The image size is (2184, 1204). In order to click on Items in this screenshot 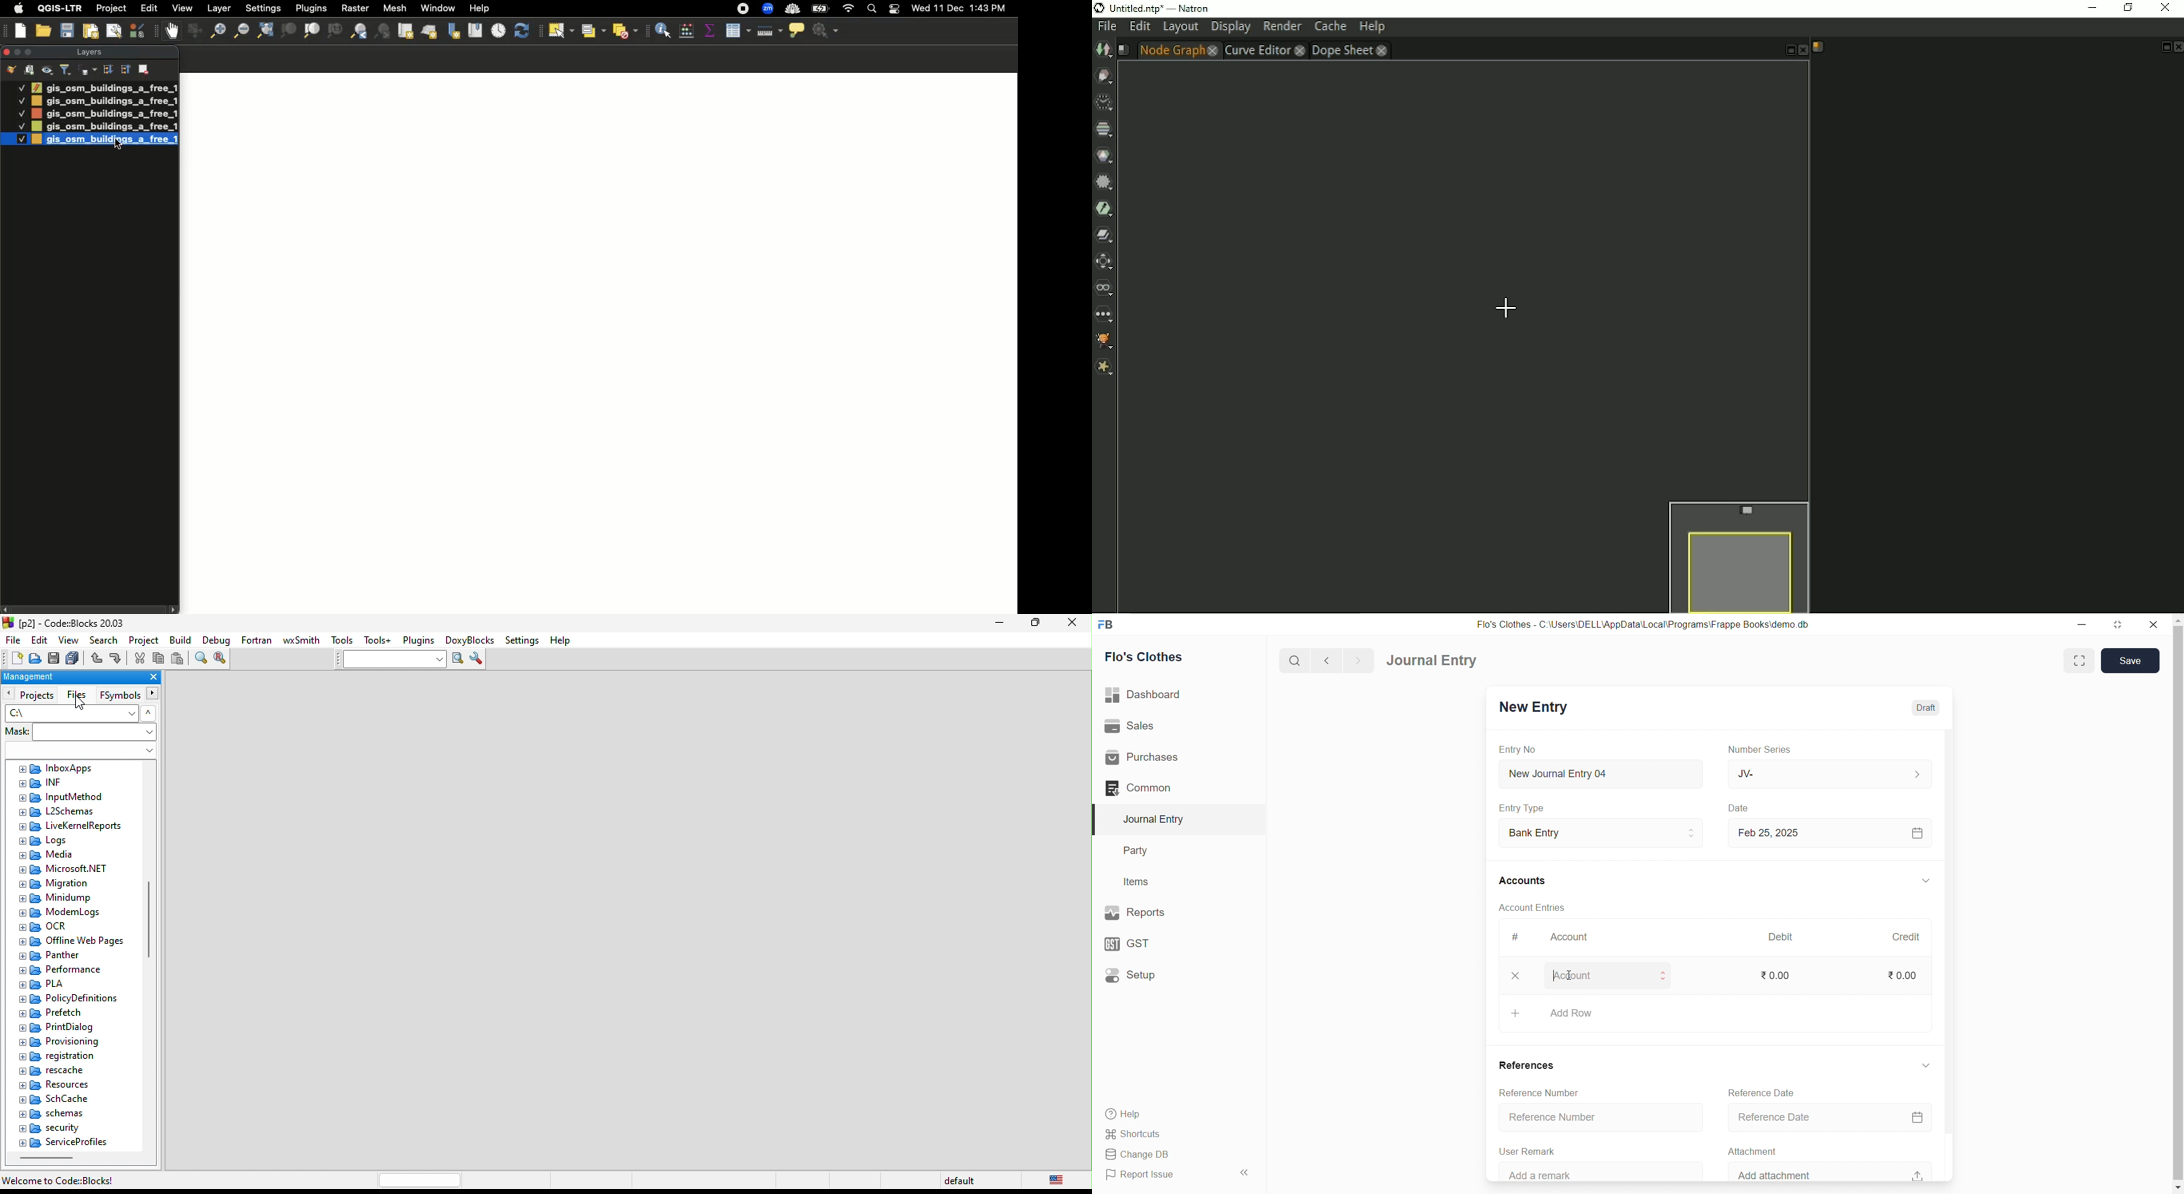, I will do `click(1170, 882)`.